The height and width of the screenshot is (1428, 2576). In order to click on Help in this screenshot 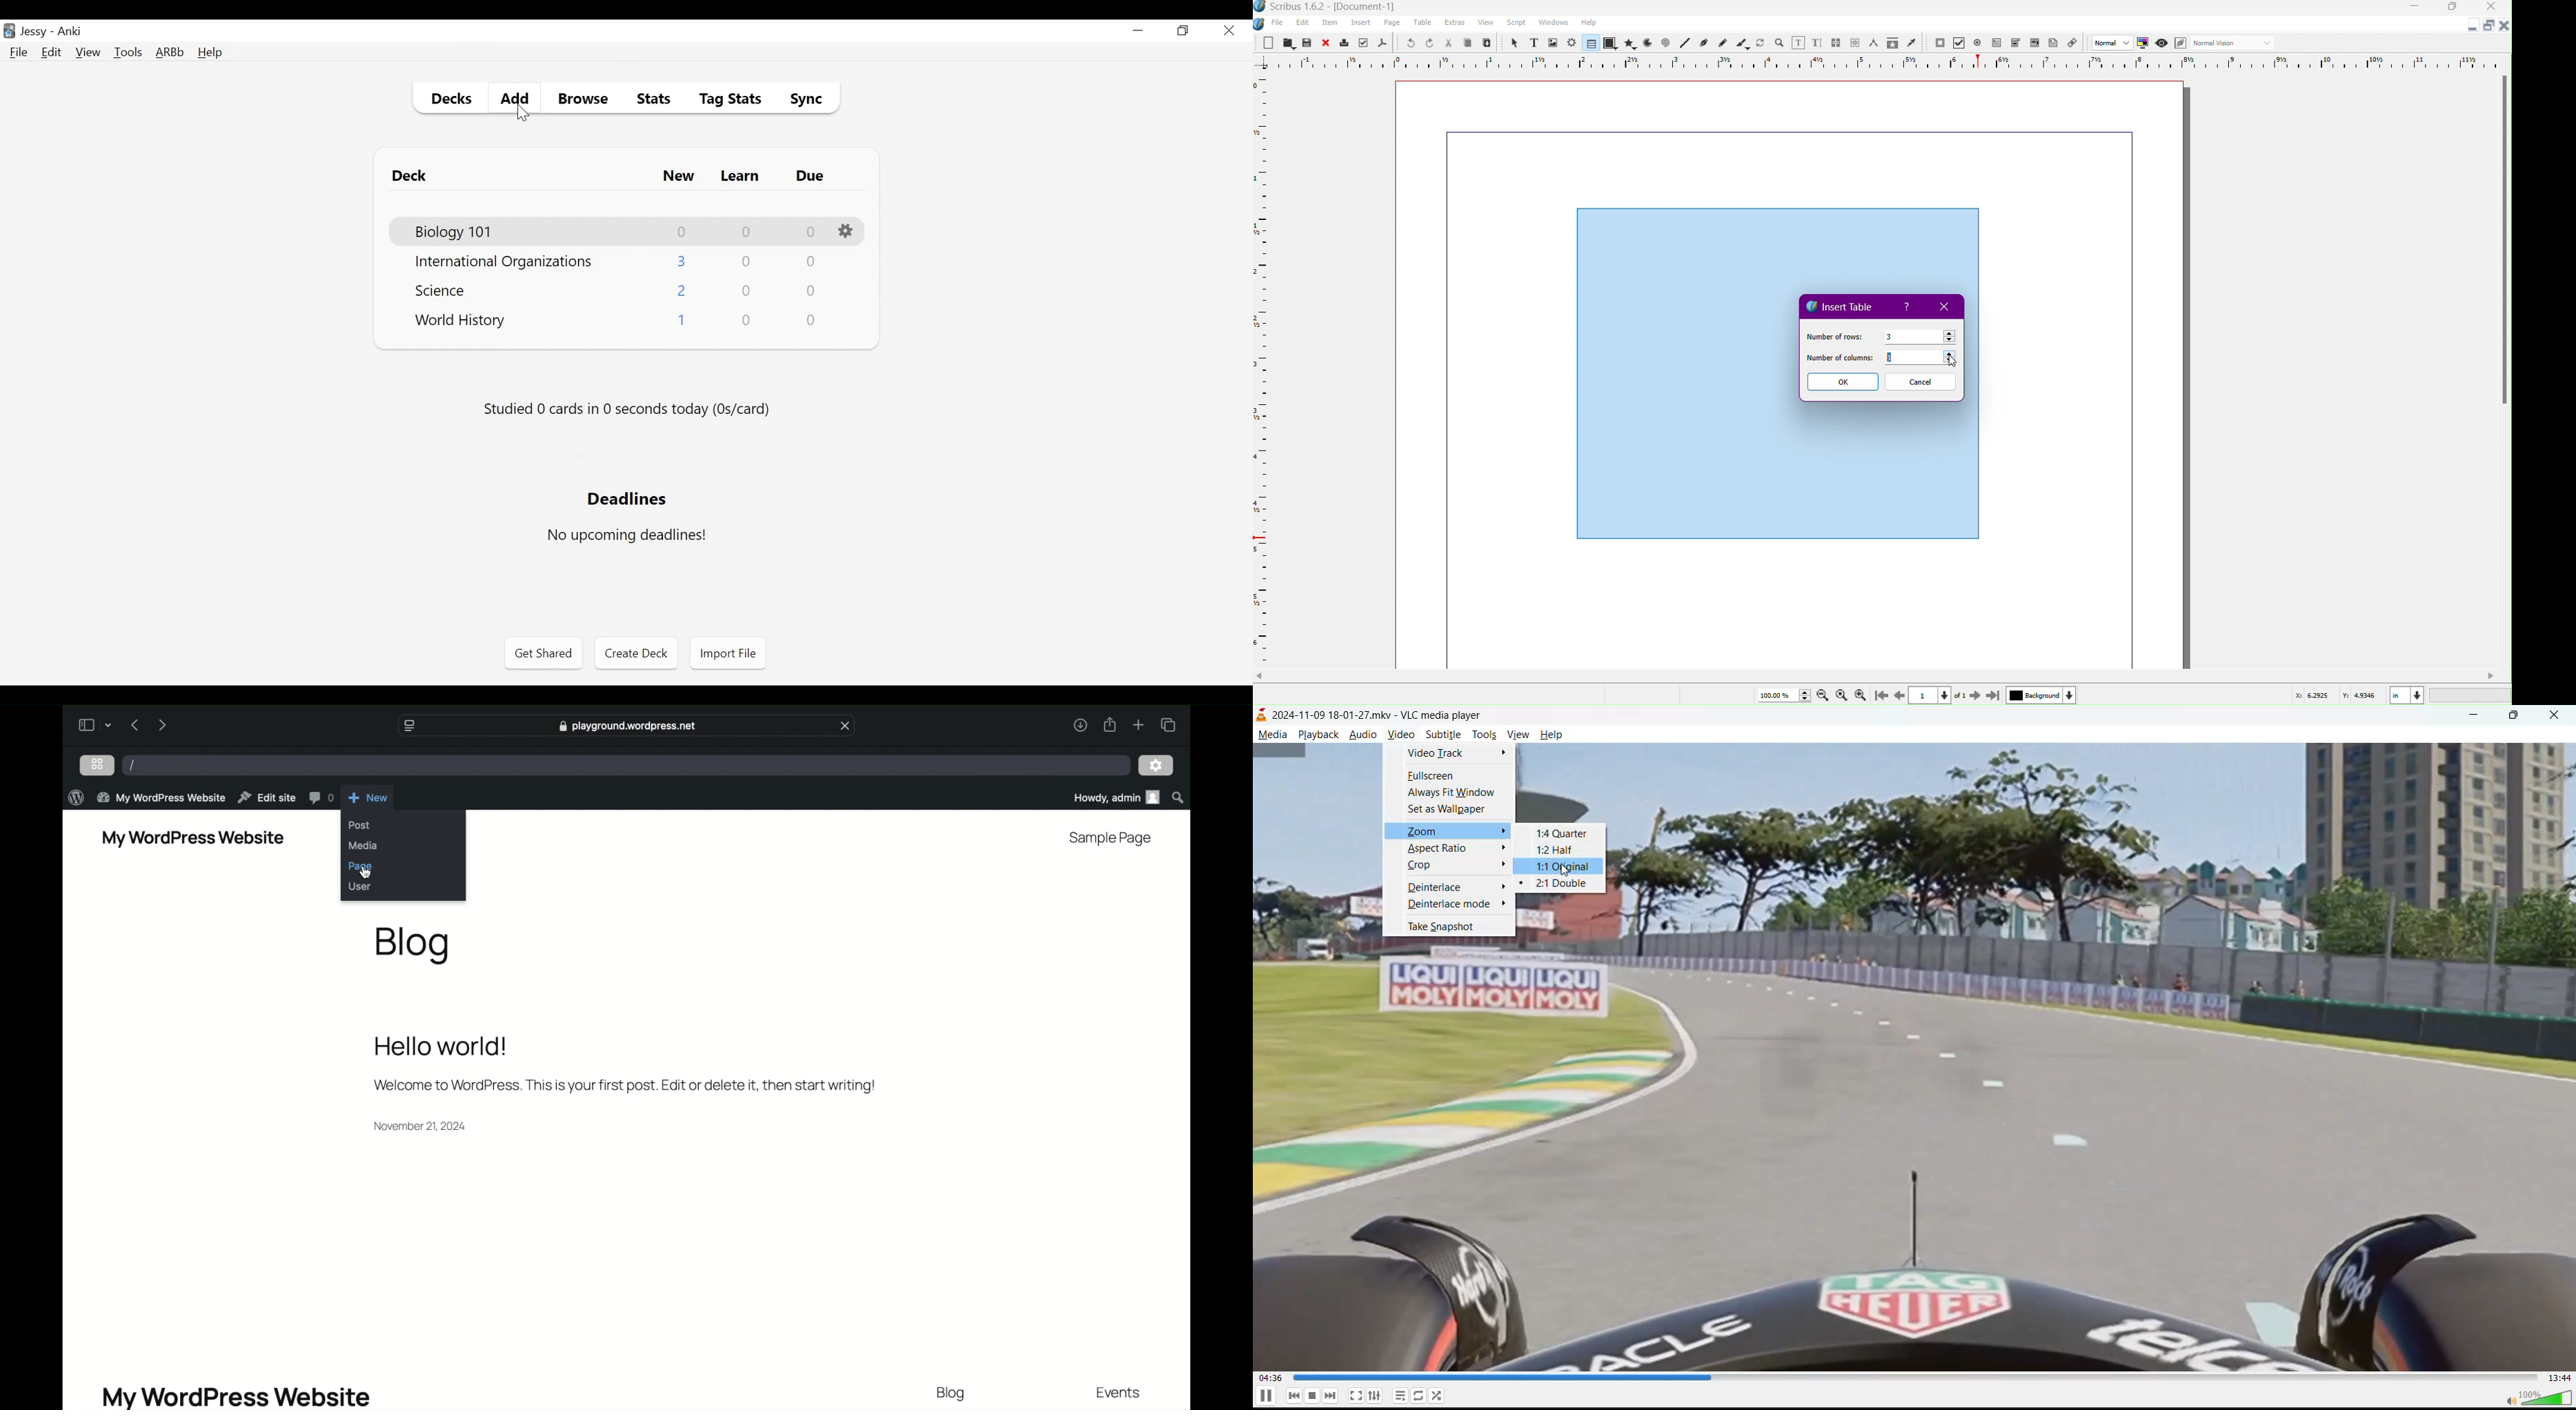, I will do `click(1589, 22)`.